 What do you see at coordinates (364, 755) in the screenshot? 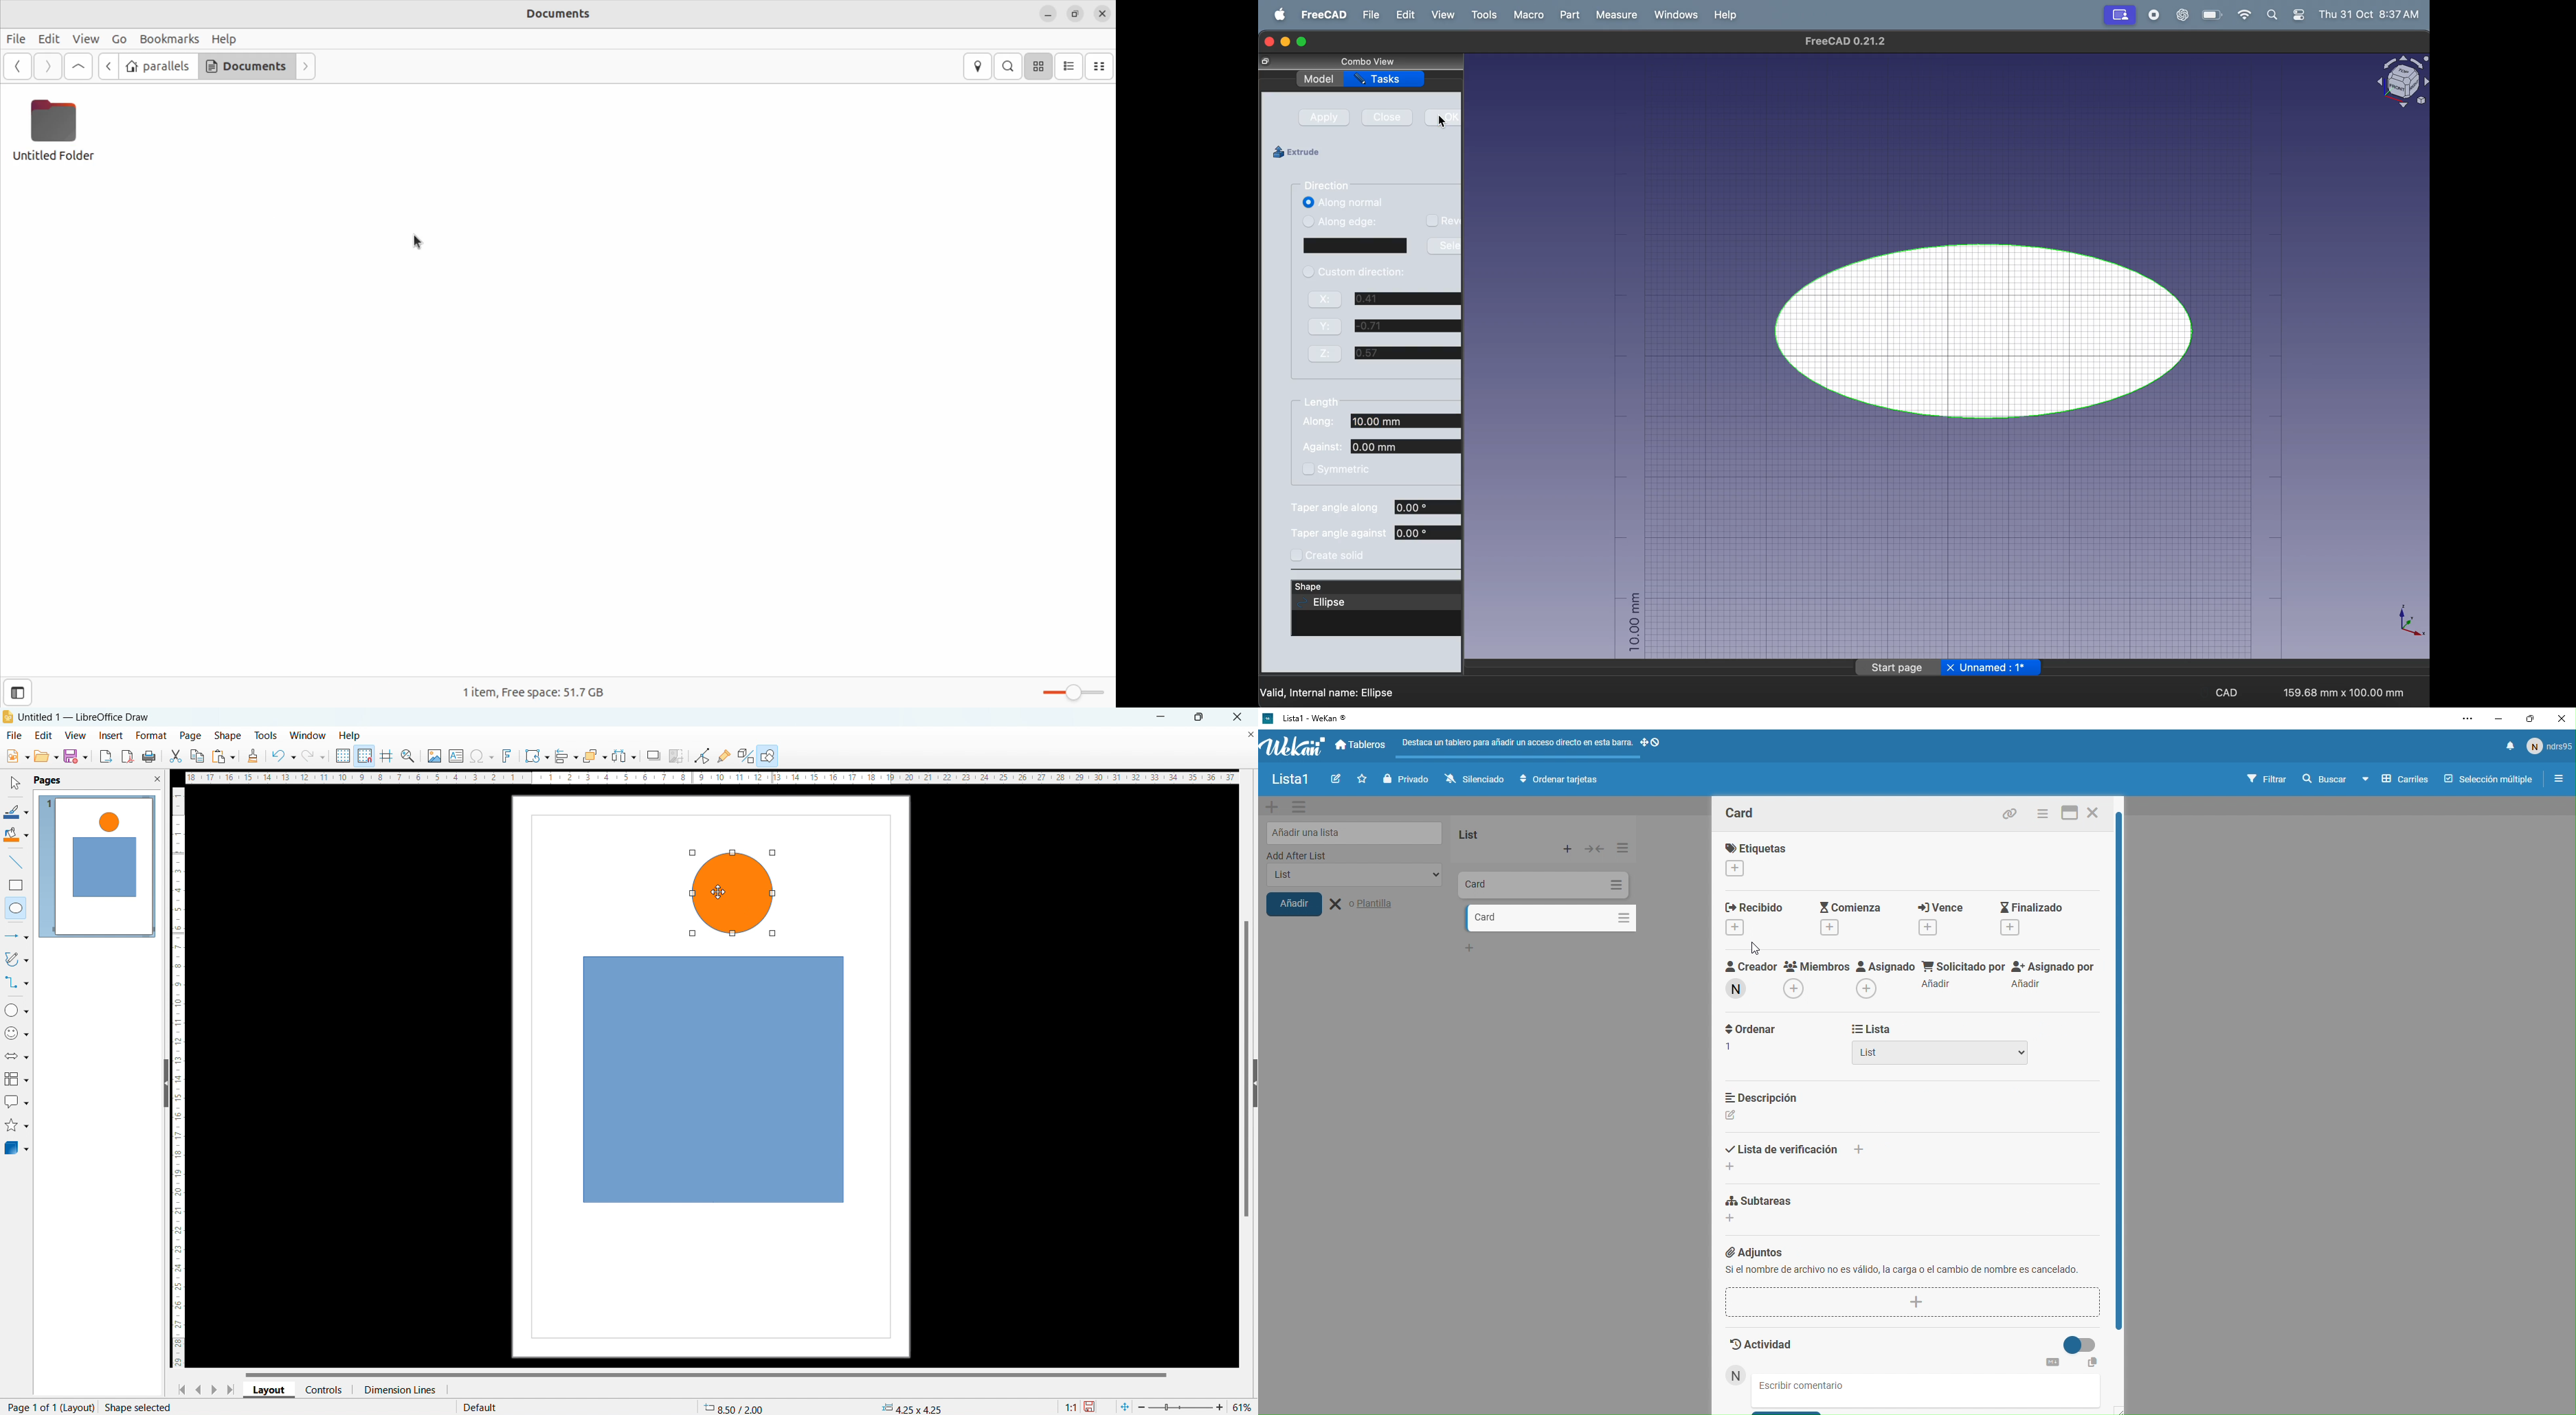
I see `snap to grid` at bounding box center [364, 755].